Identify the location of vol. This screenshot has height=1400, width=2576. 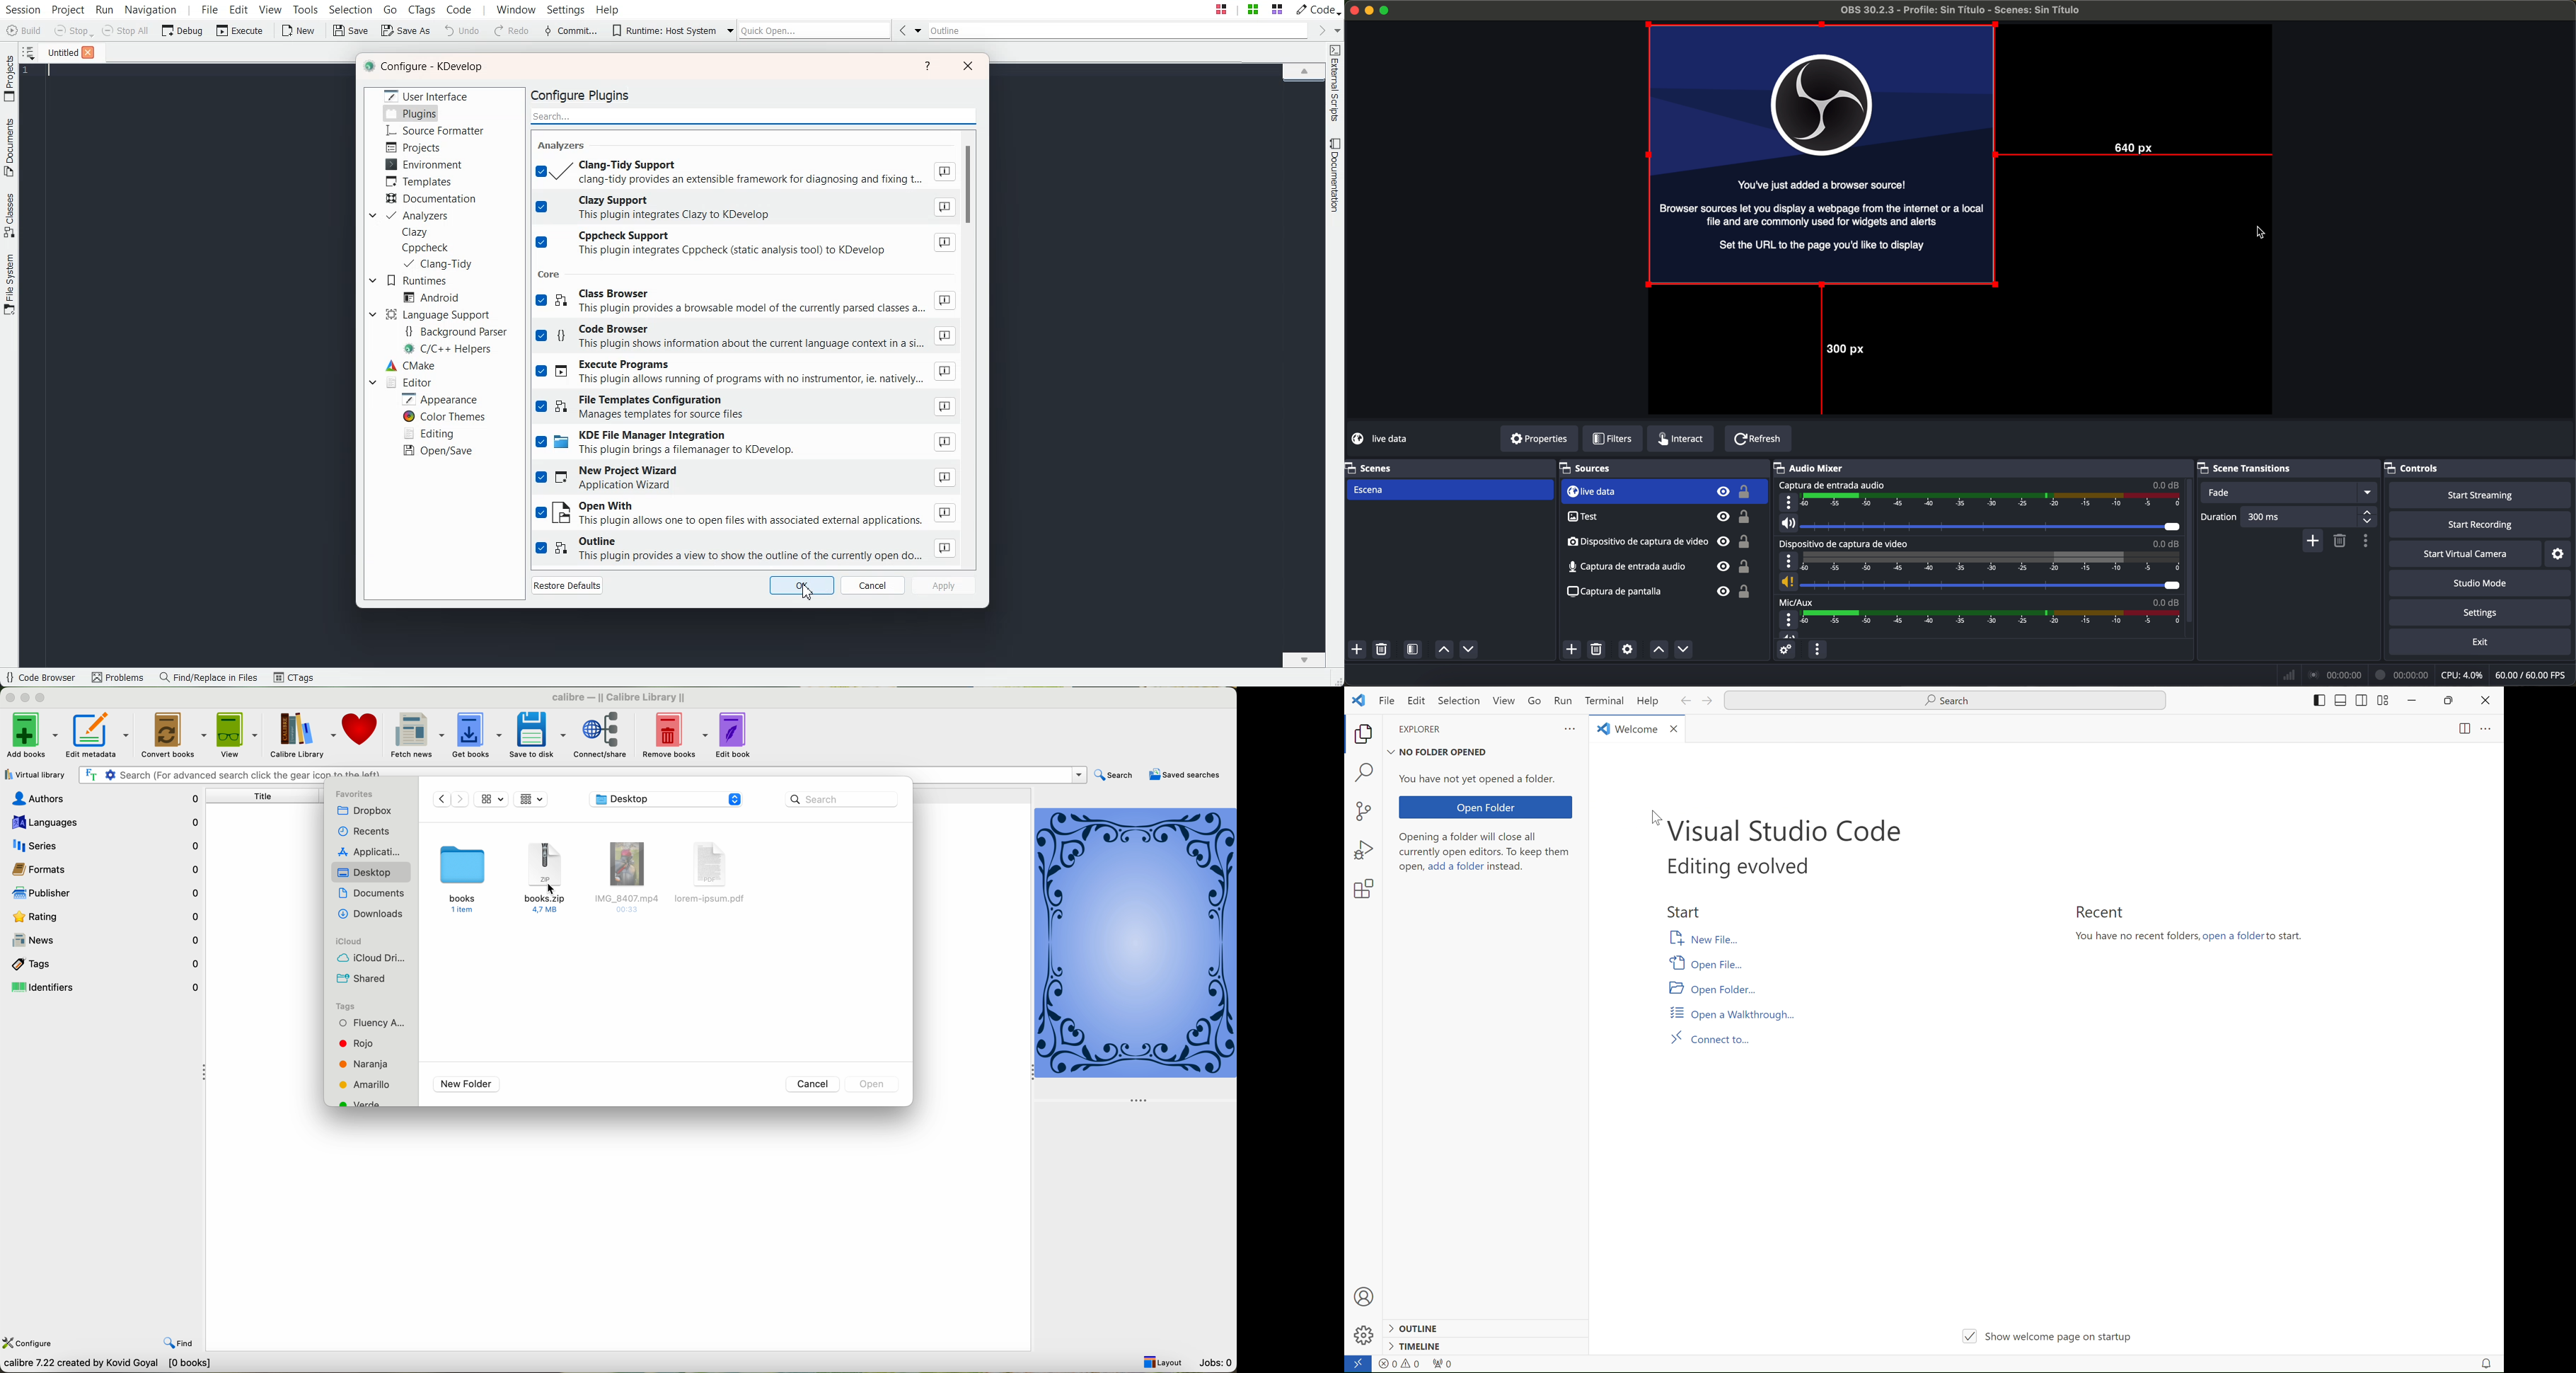
(1979, 583).